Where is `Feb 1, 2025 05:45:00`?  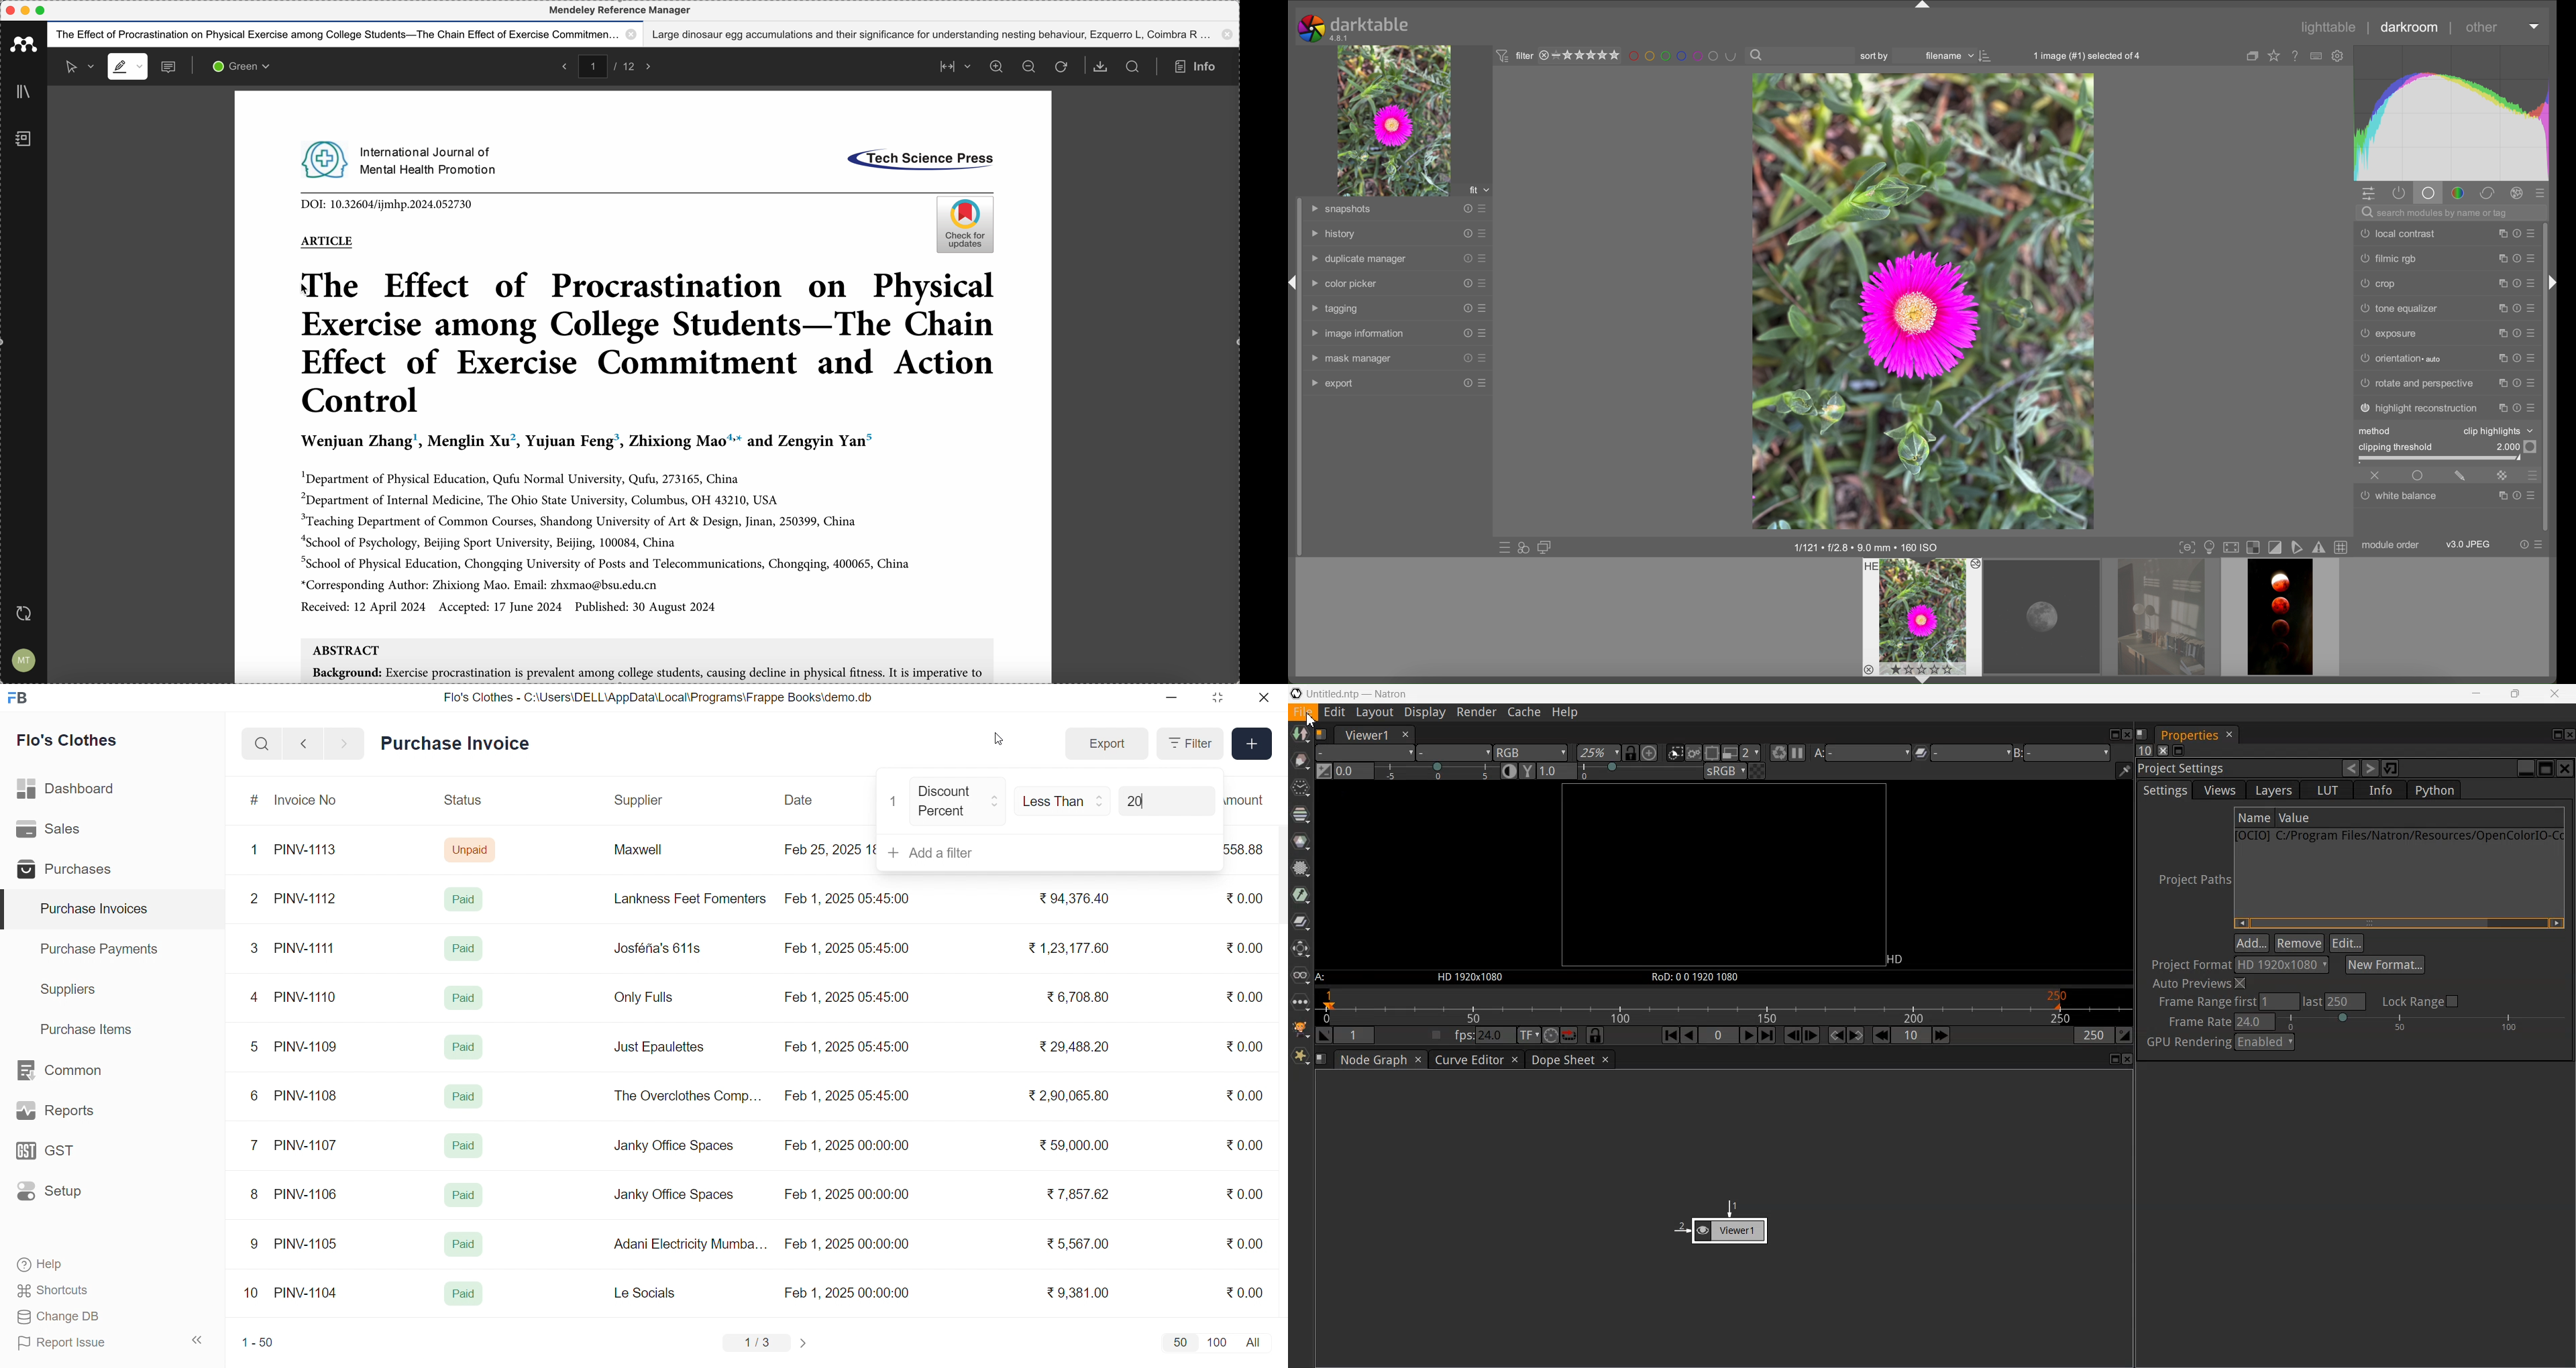 Feb 1, 2025 05:45:00 is located at coordinates (849, 998).